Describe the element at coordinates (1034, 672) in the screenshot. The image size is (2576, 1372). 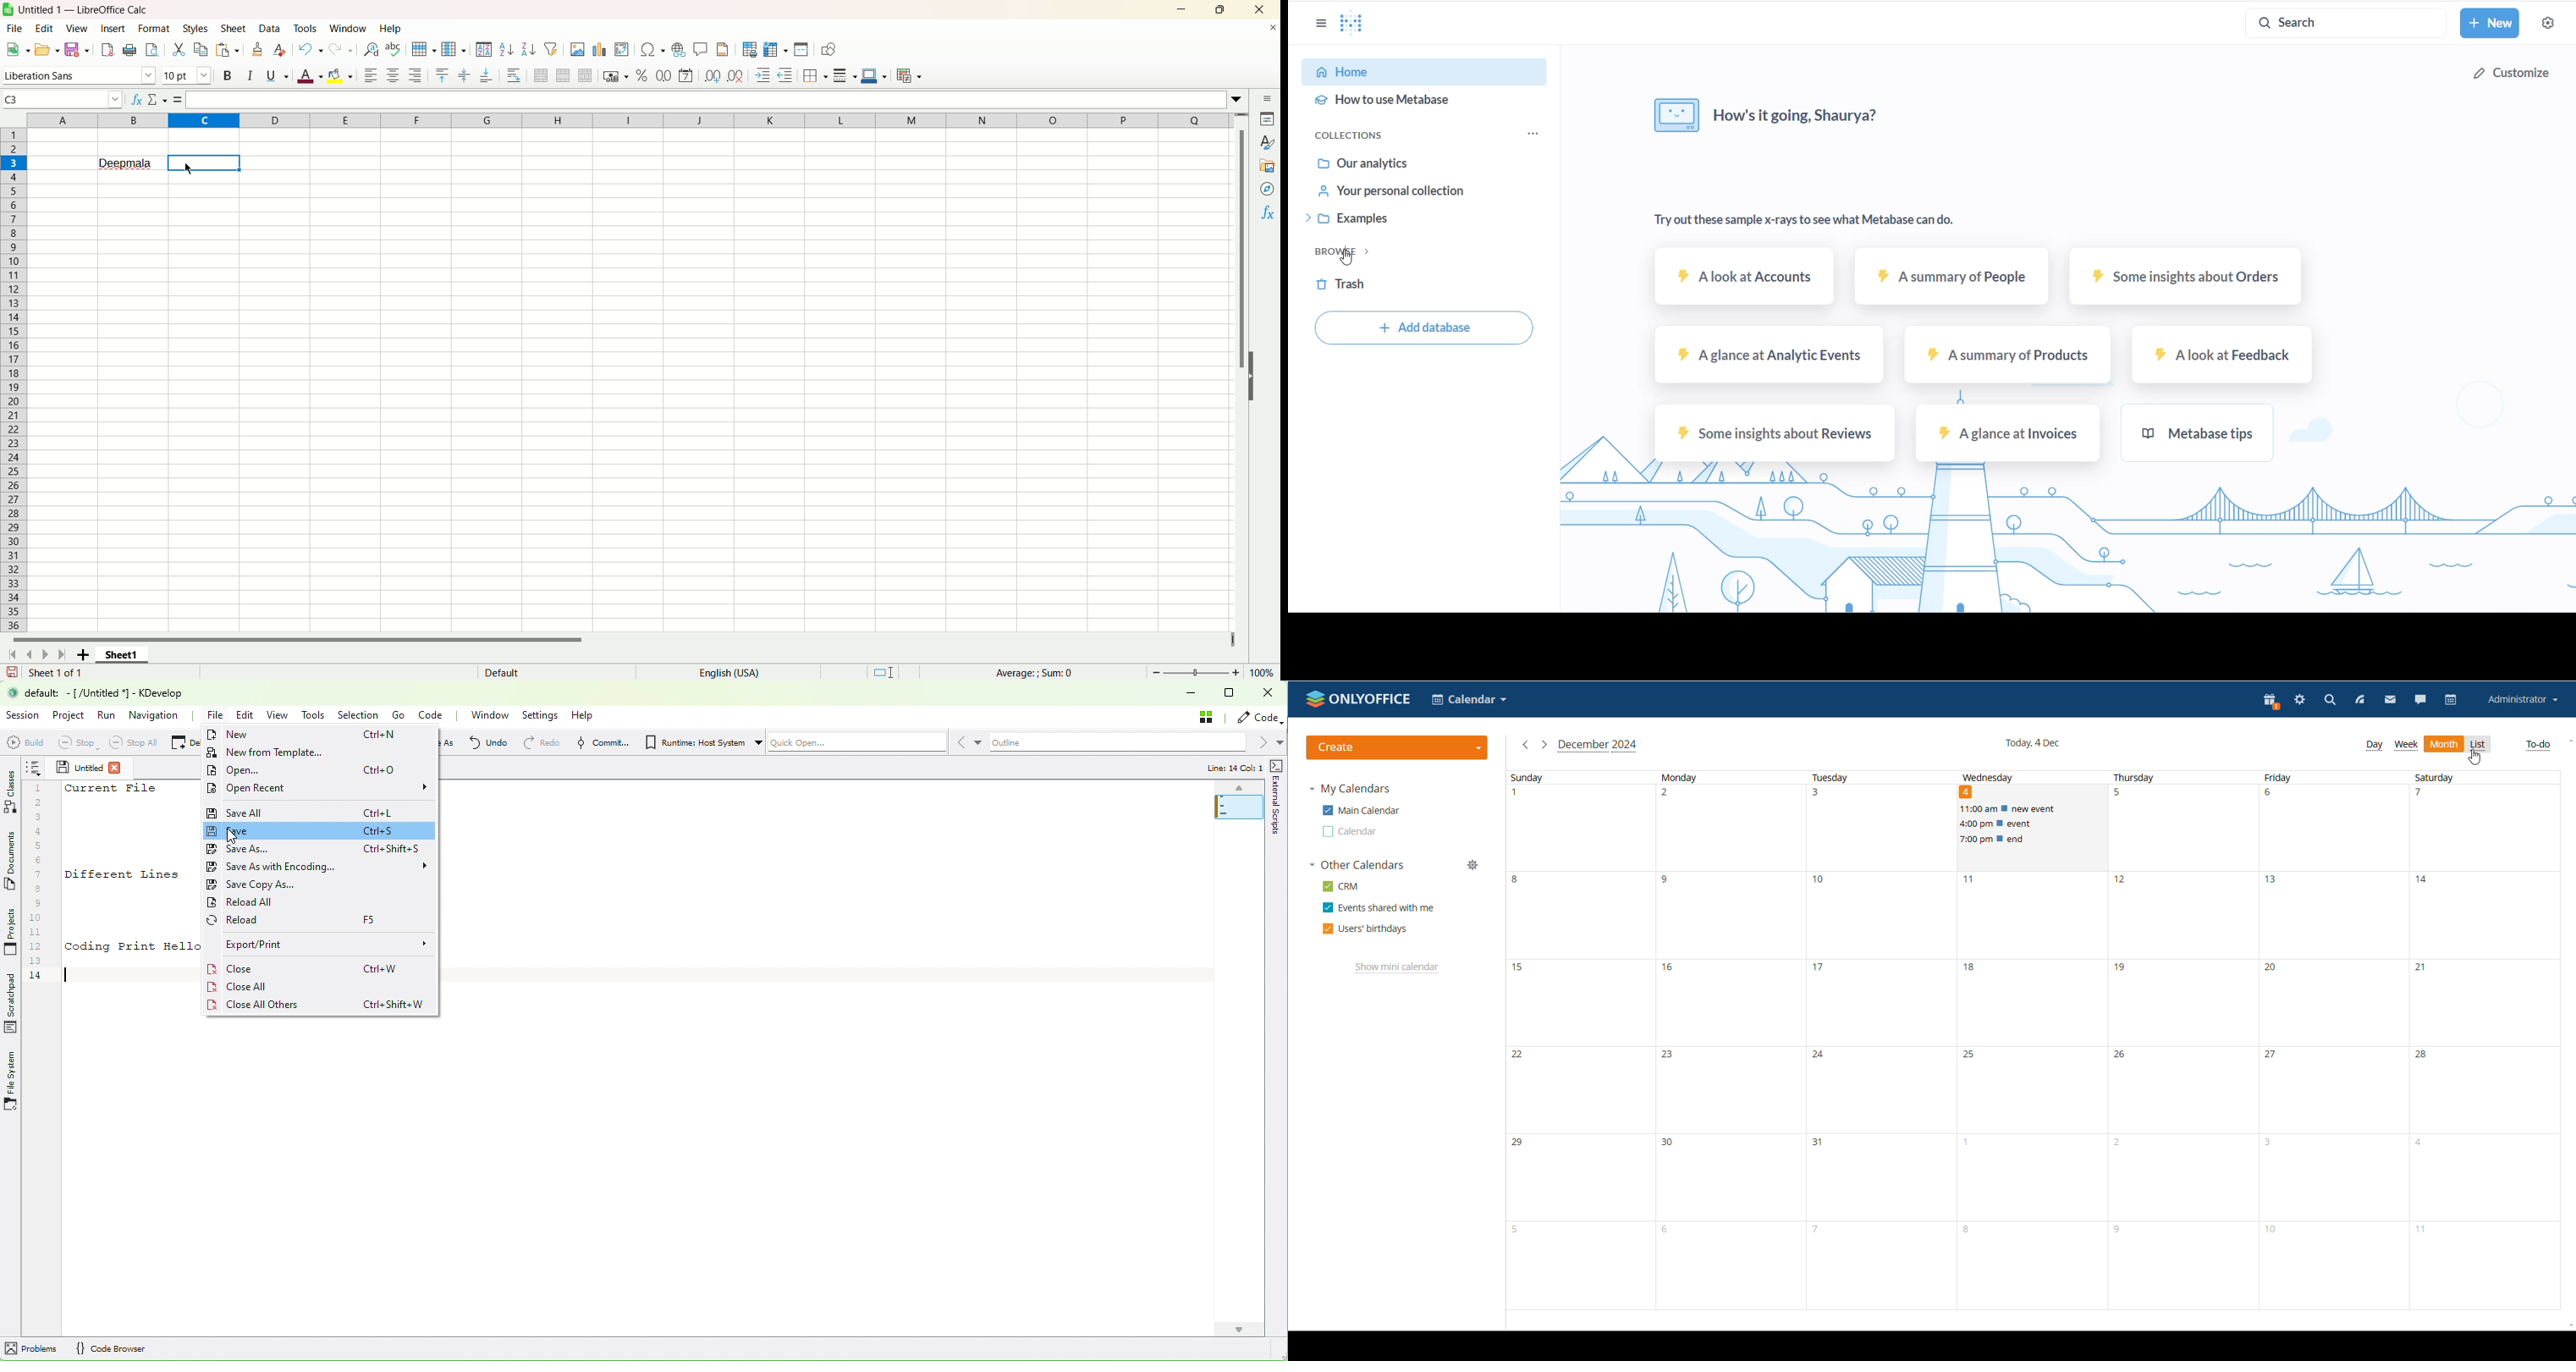
I see `Formula` at that location.